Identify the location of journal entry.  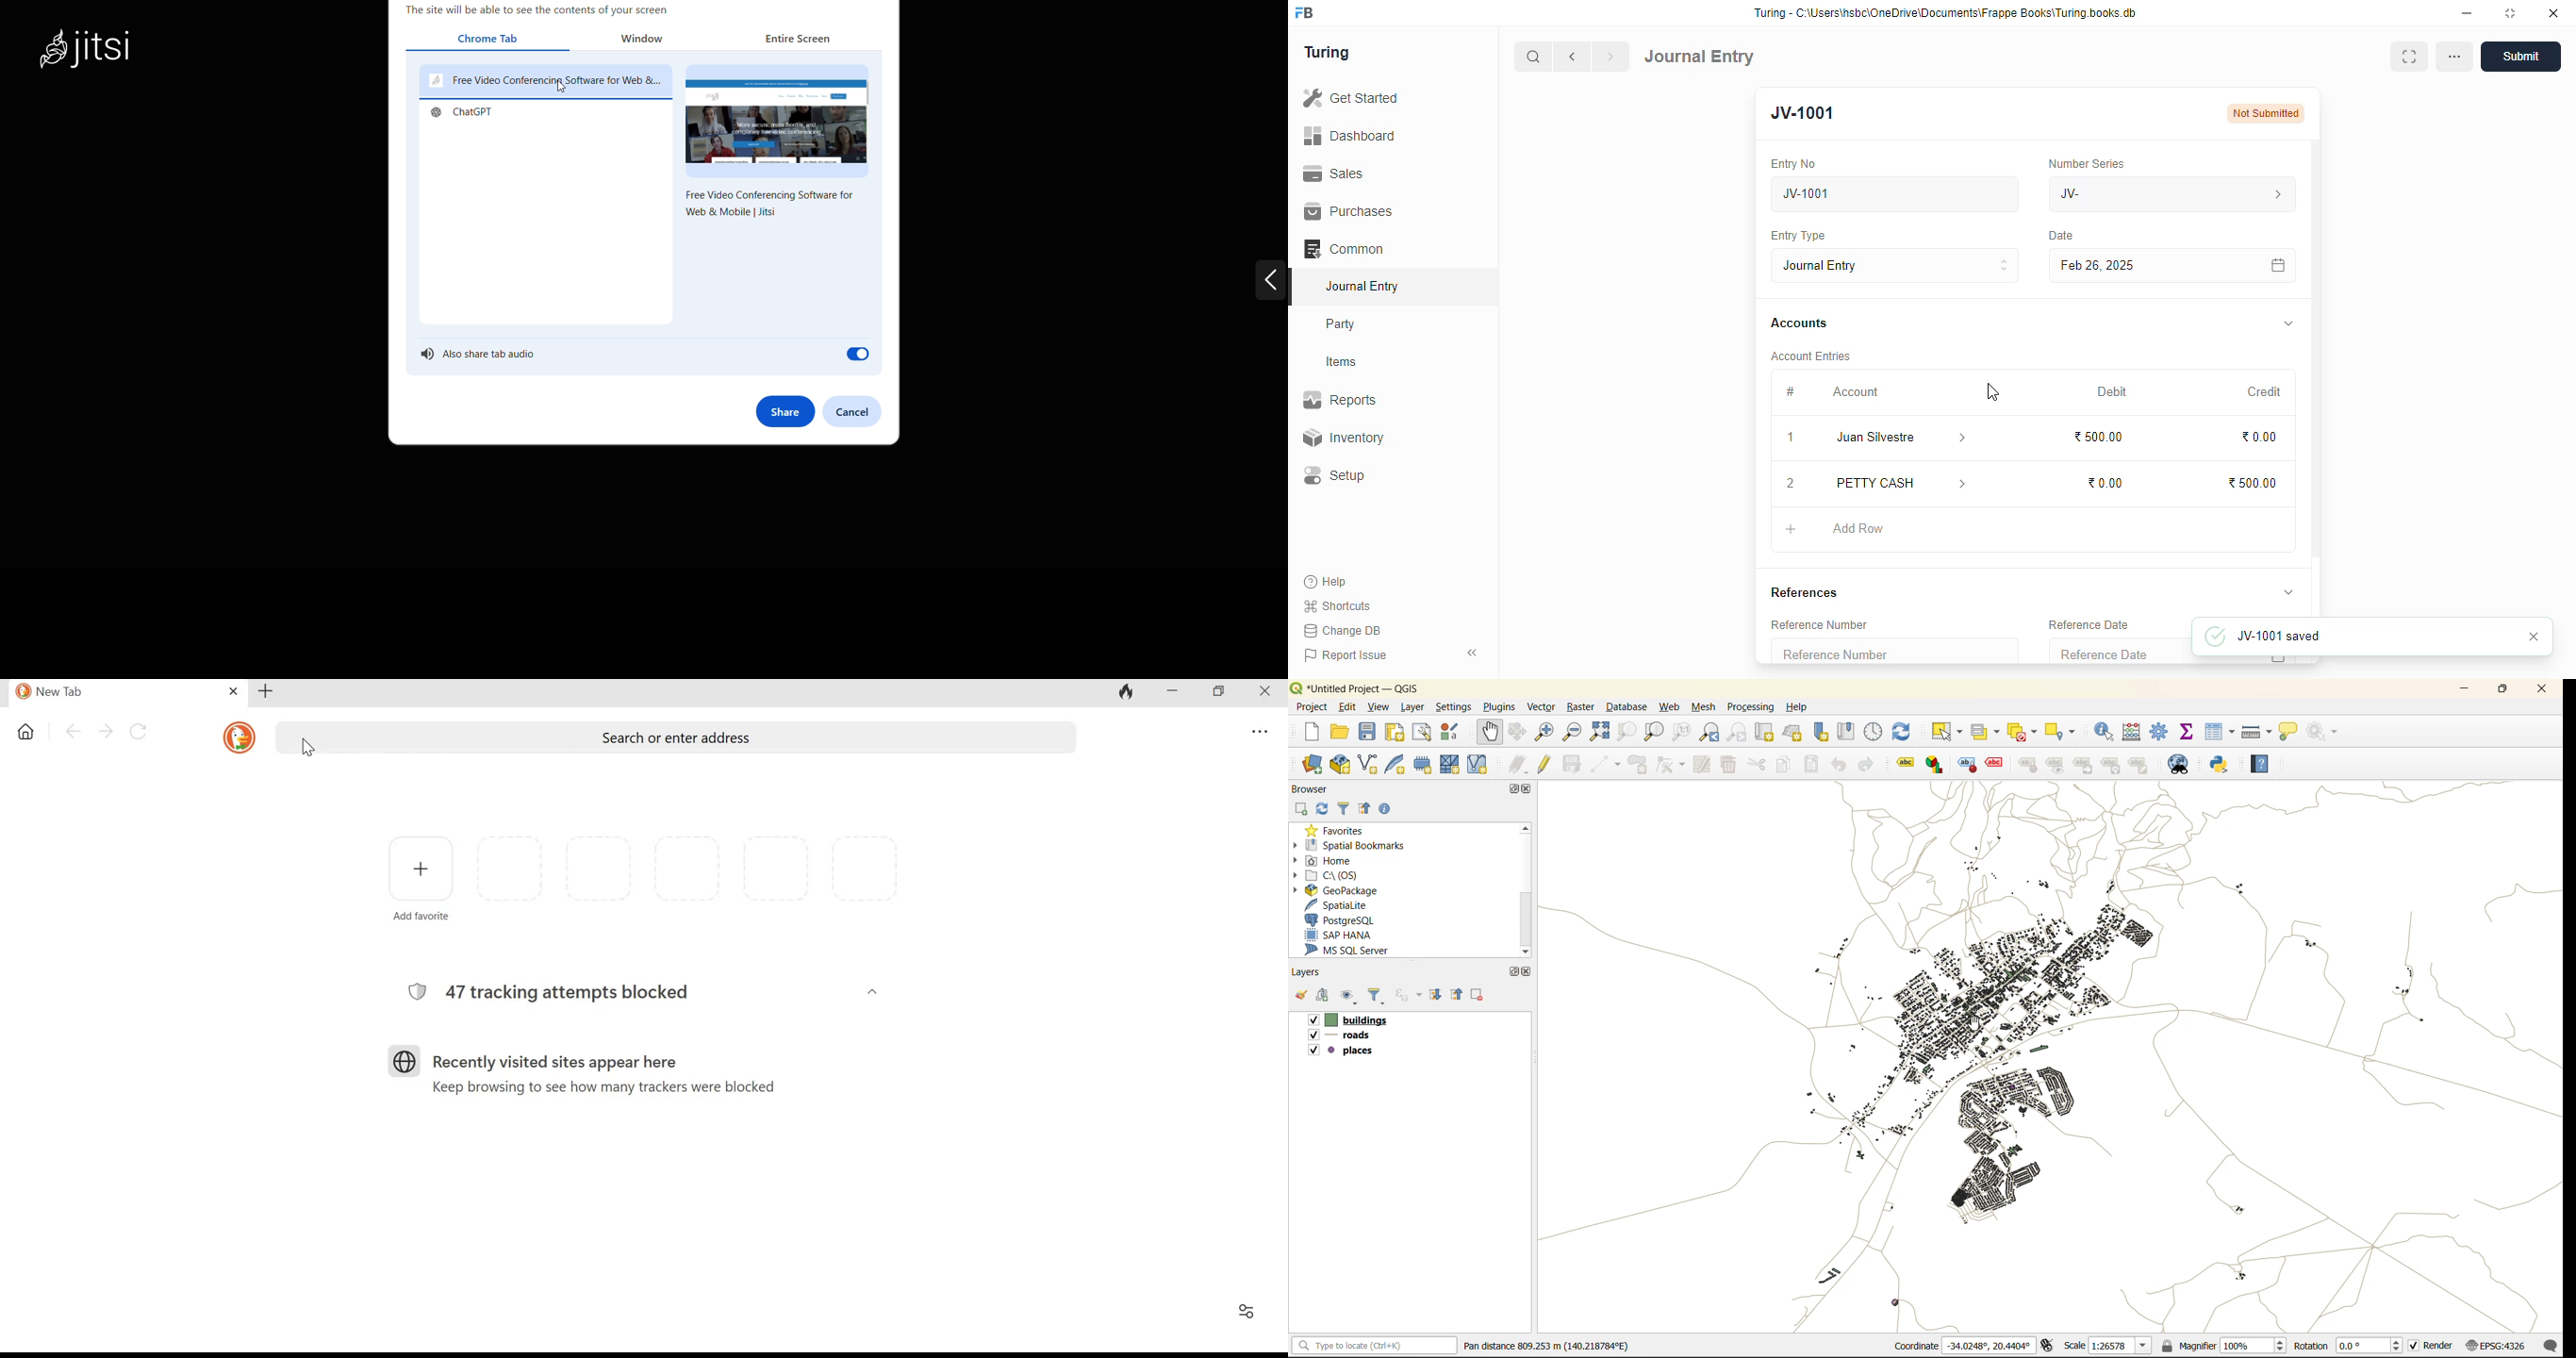
(1896, 265).